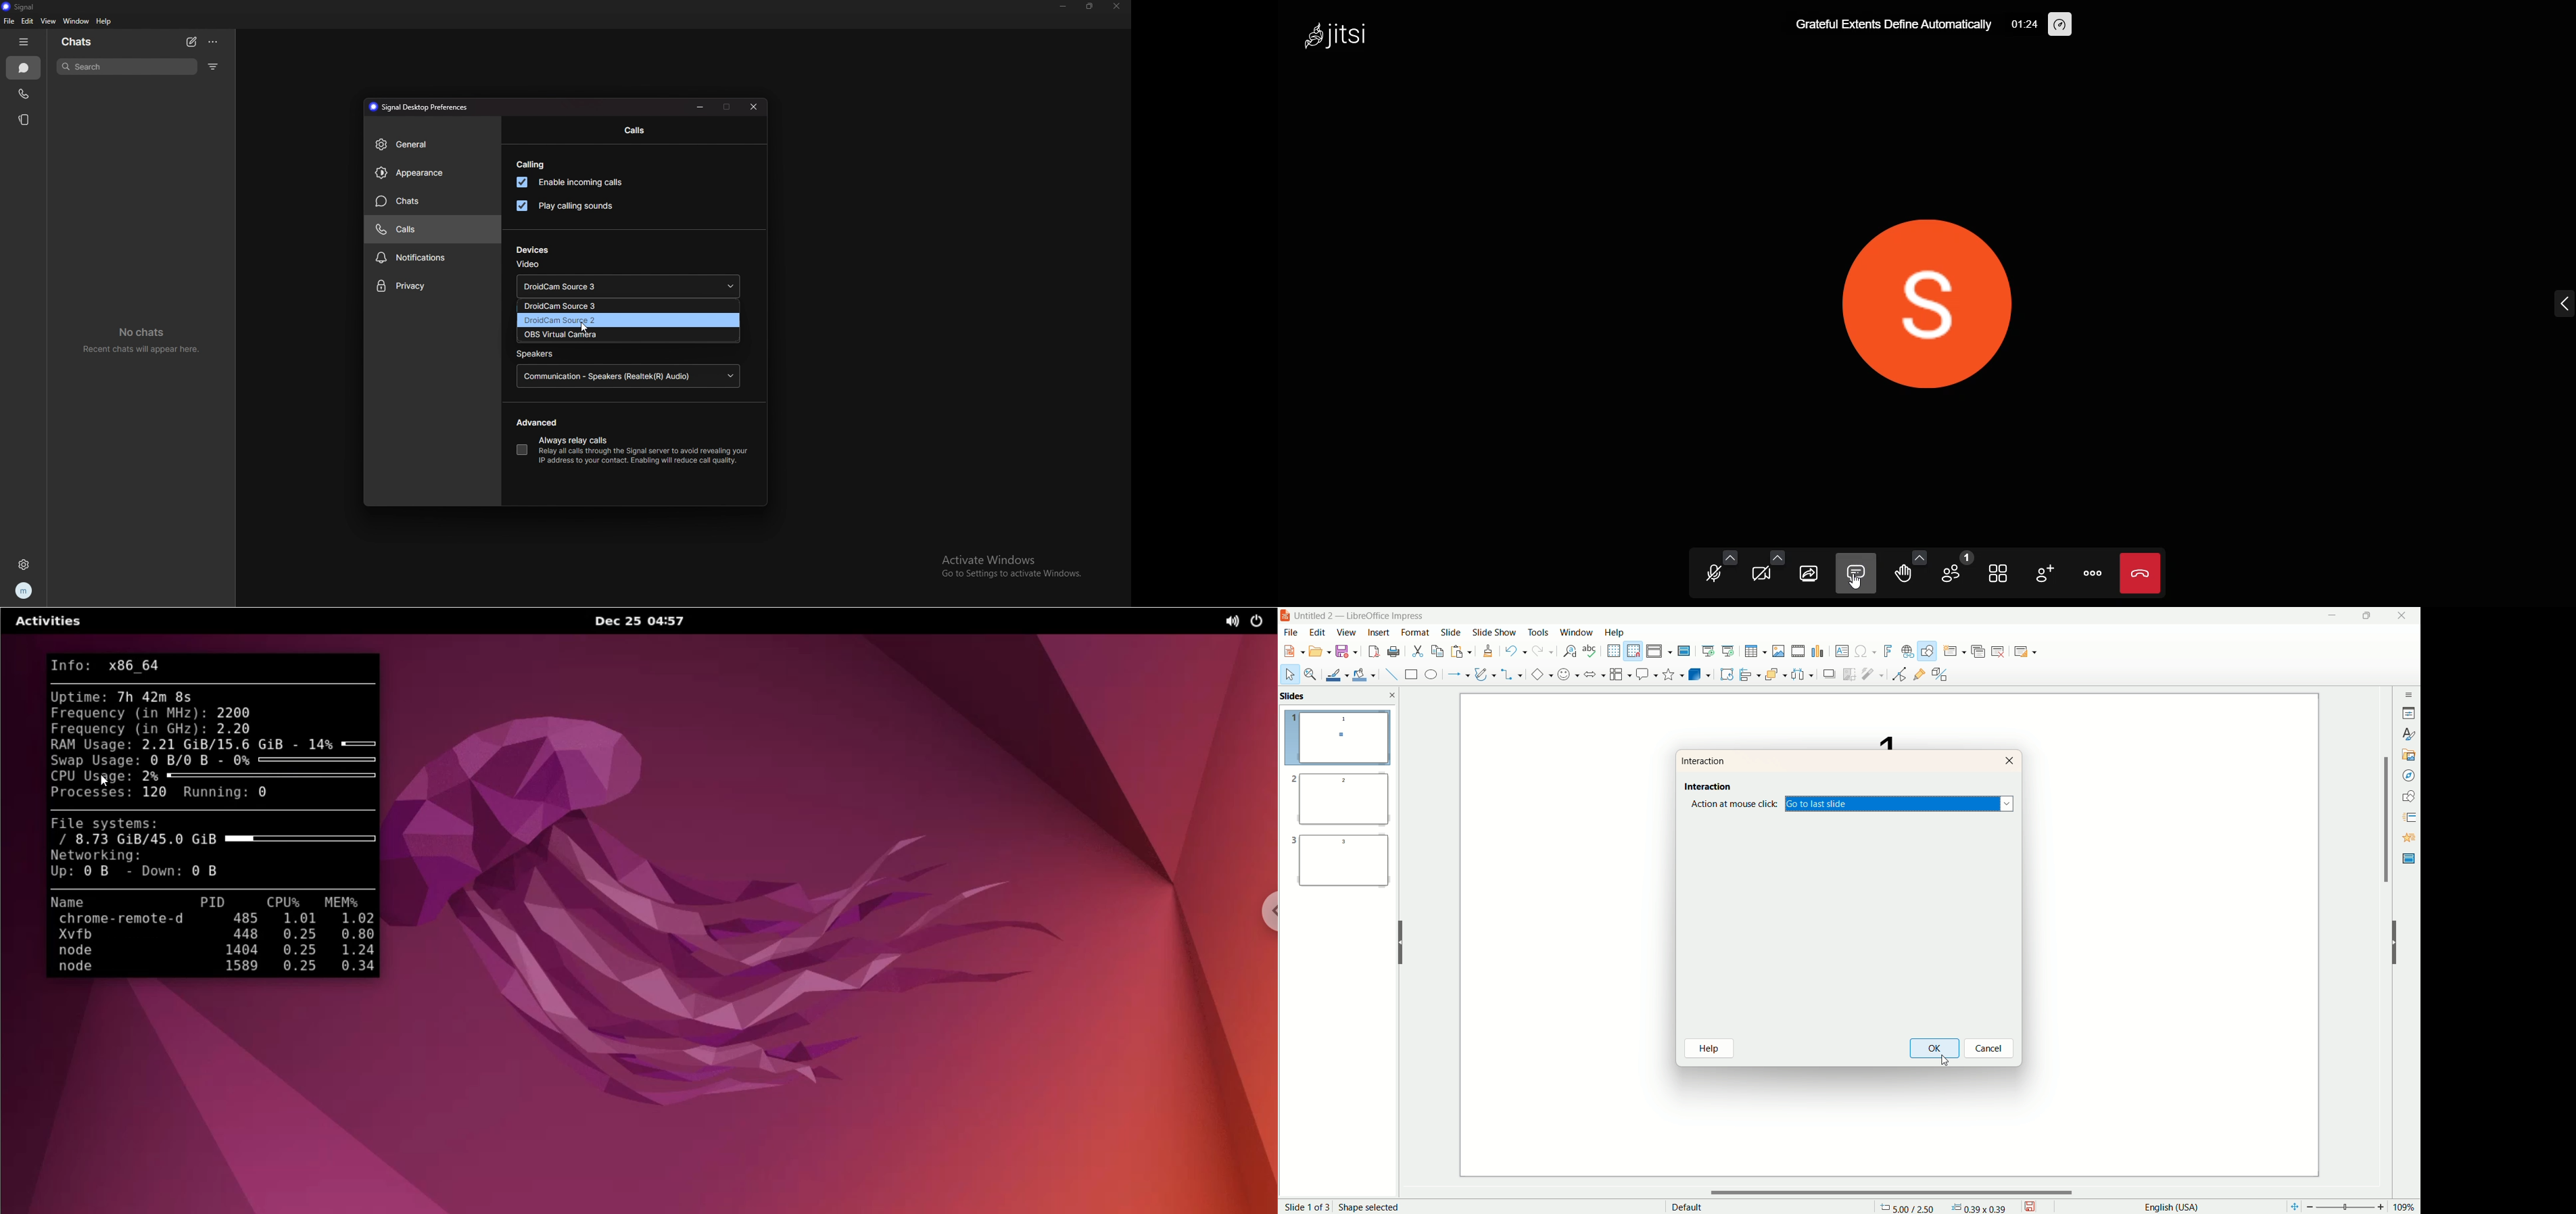  What do you see at coordinates (1831, 675) in the screenshot?
I see `shadow` at bounding box center [1831, 675].